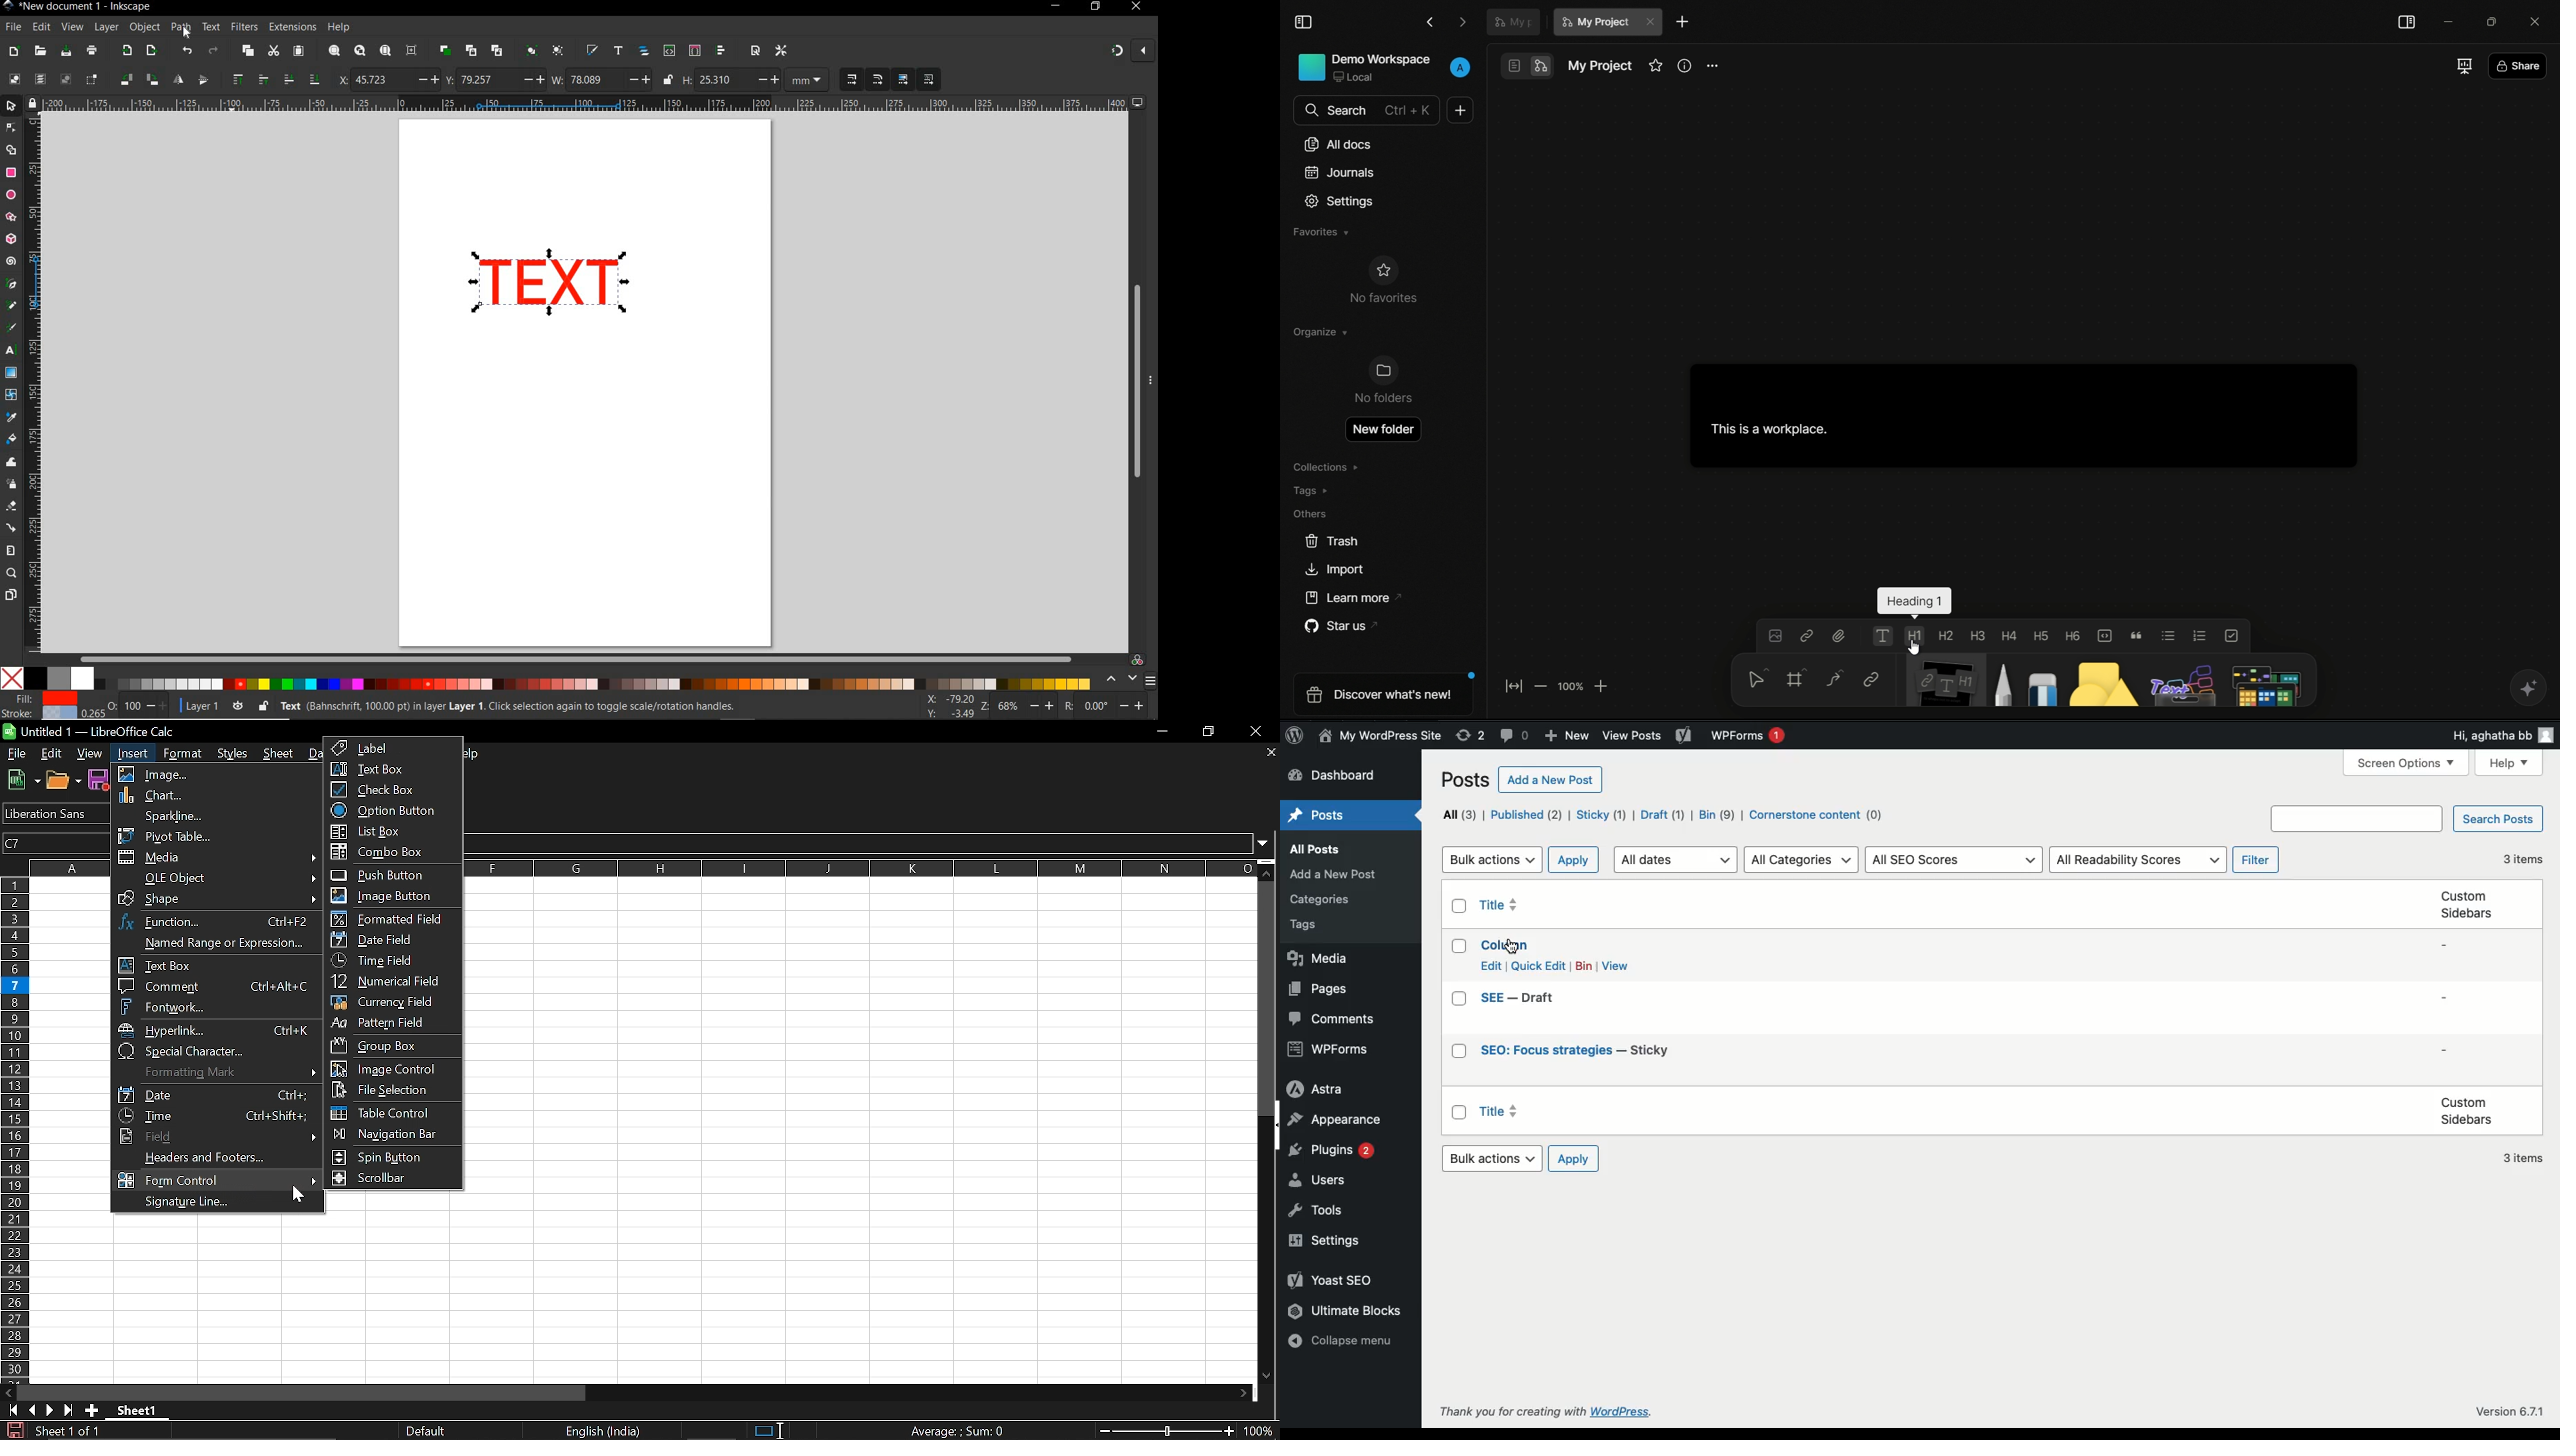  What do you see at coordinates (2001, 679) in the screenshot?
I see `pencil and pen` at bounding box center [2001, 679].